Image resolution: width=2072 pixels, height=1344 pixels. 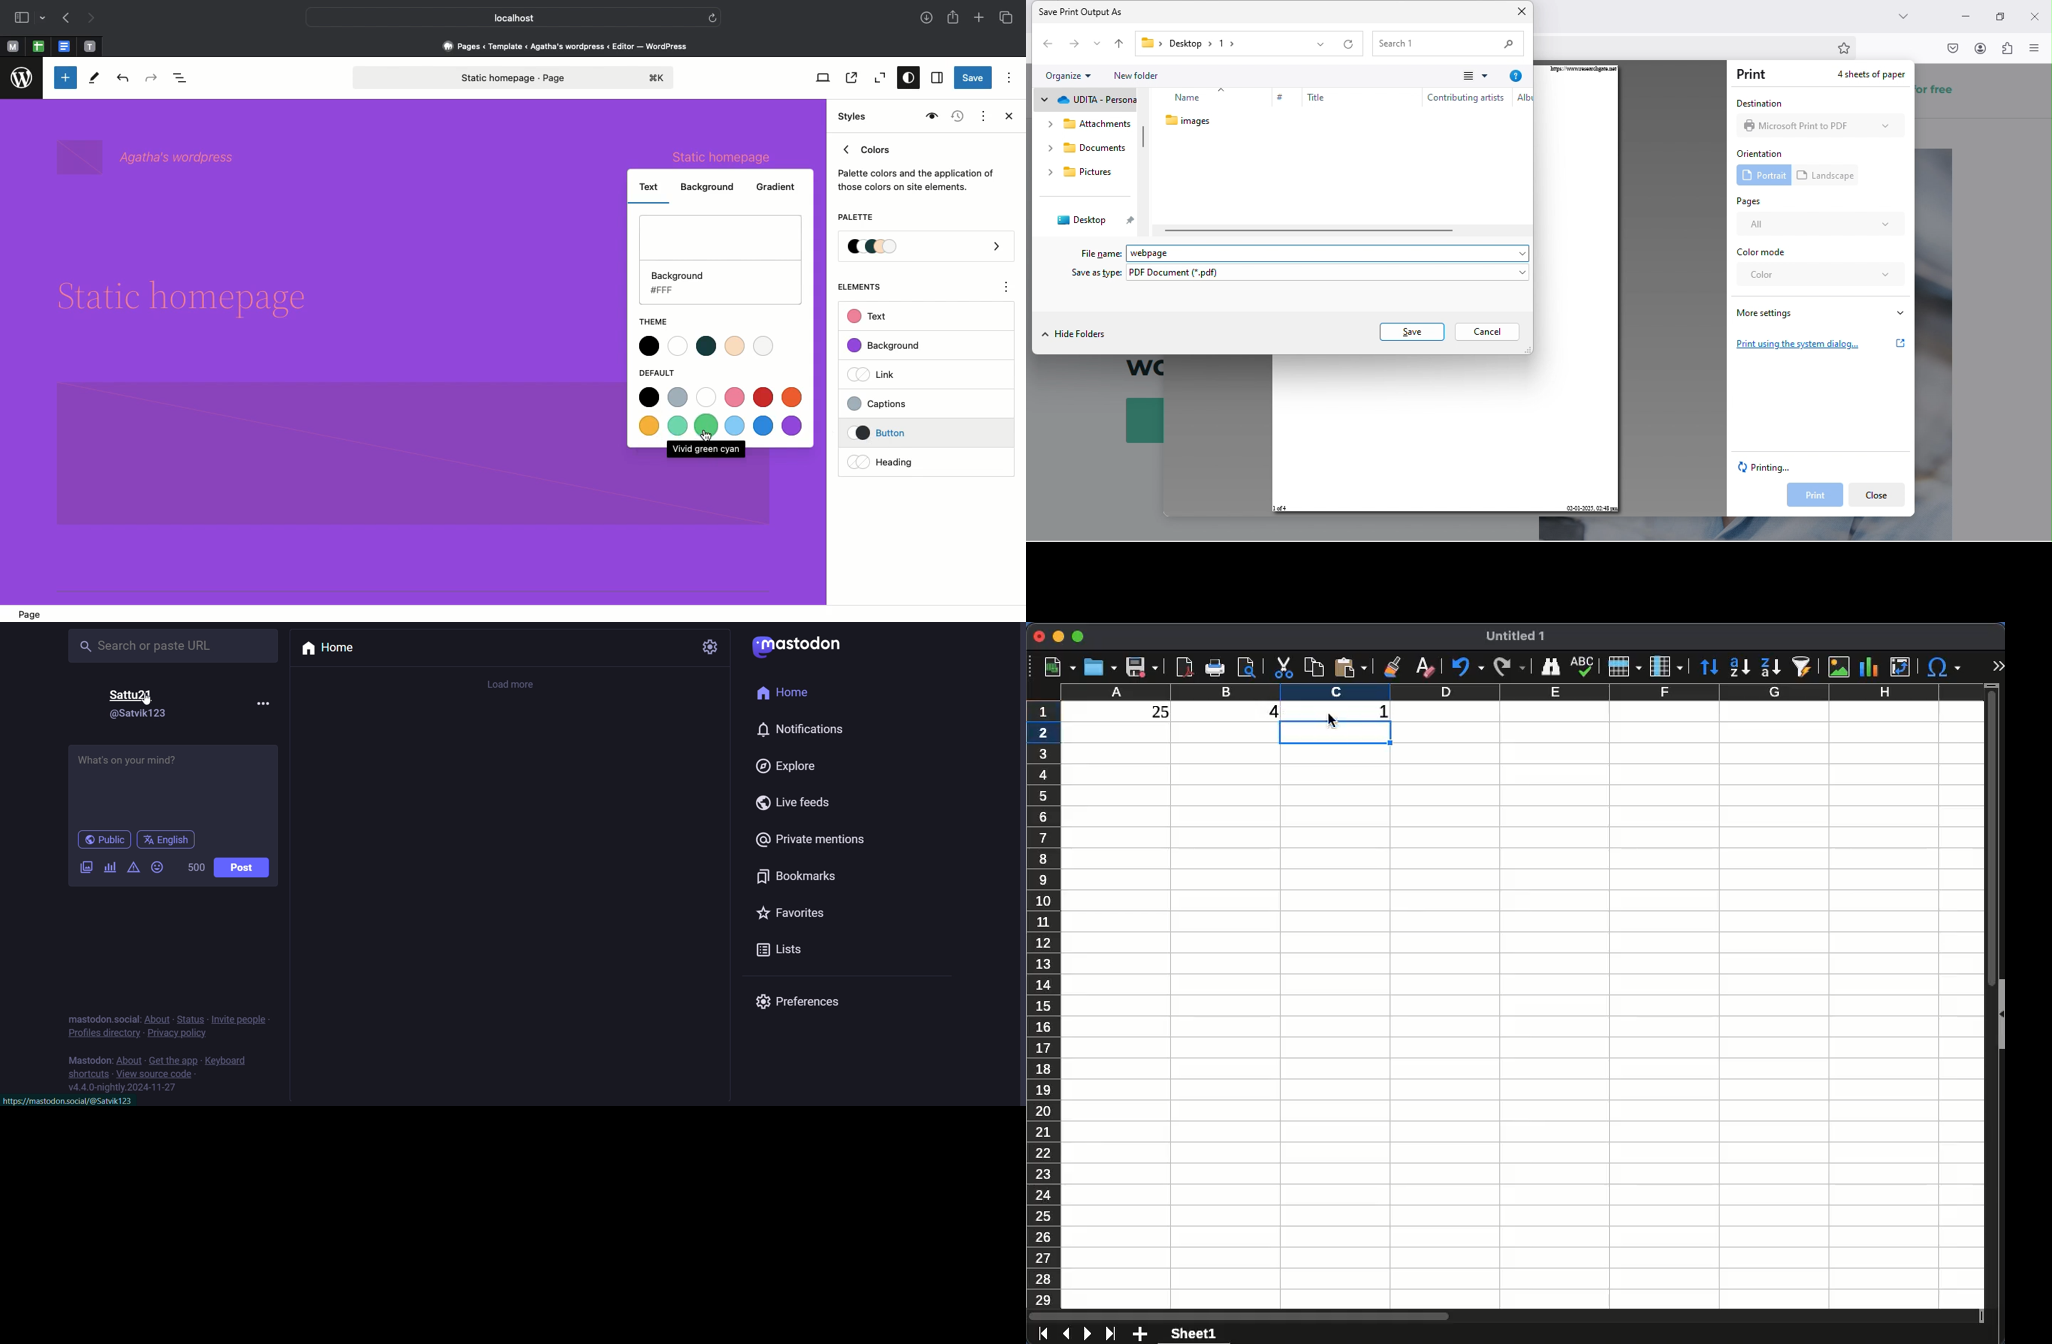 I want to click on pivot table, so click(x=1902, y=667).